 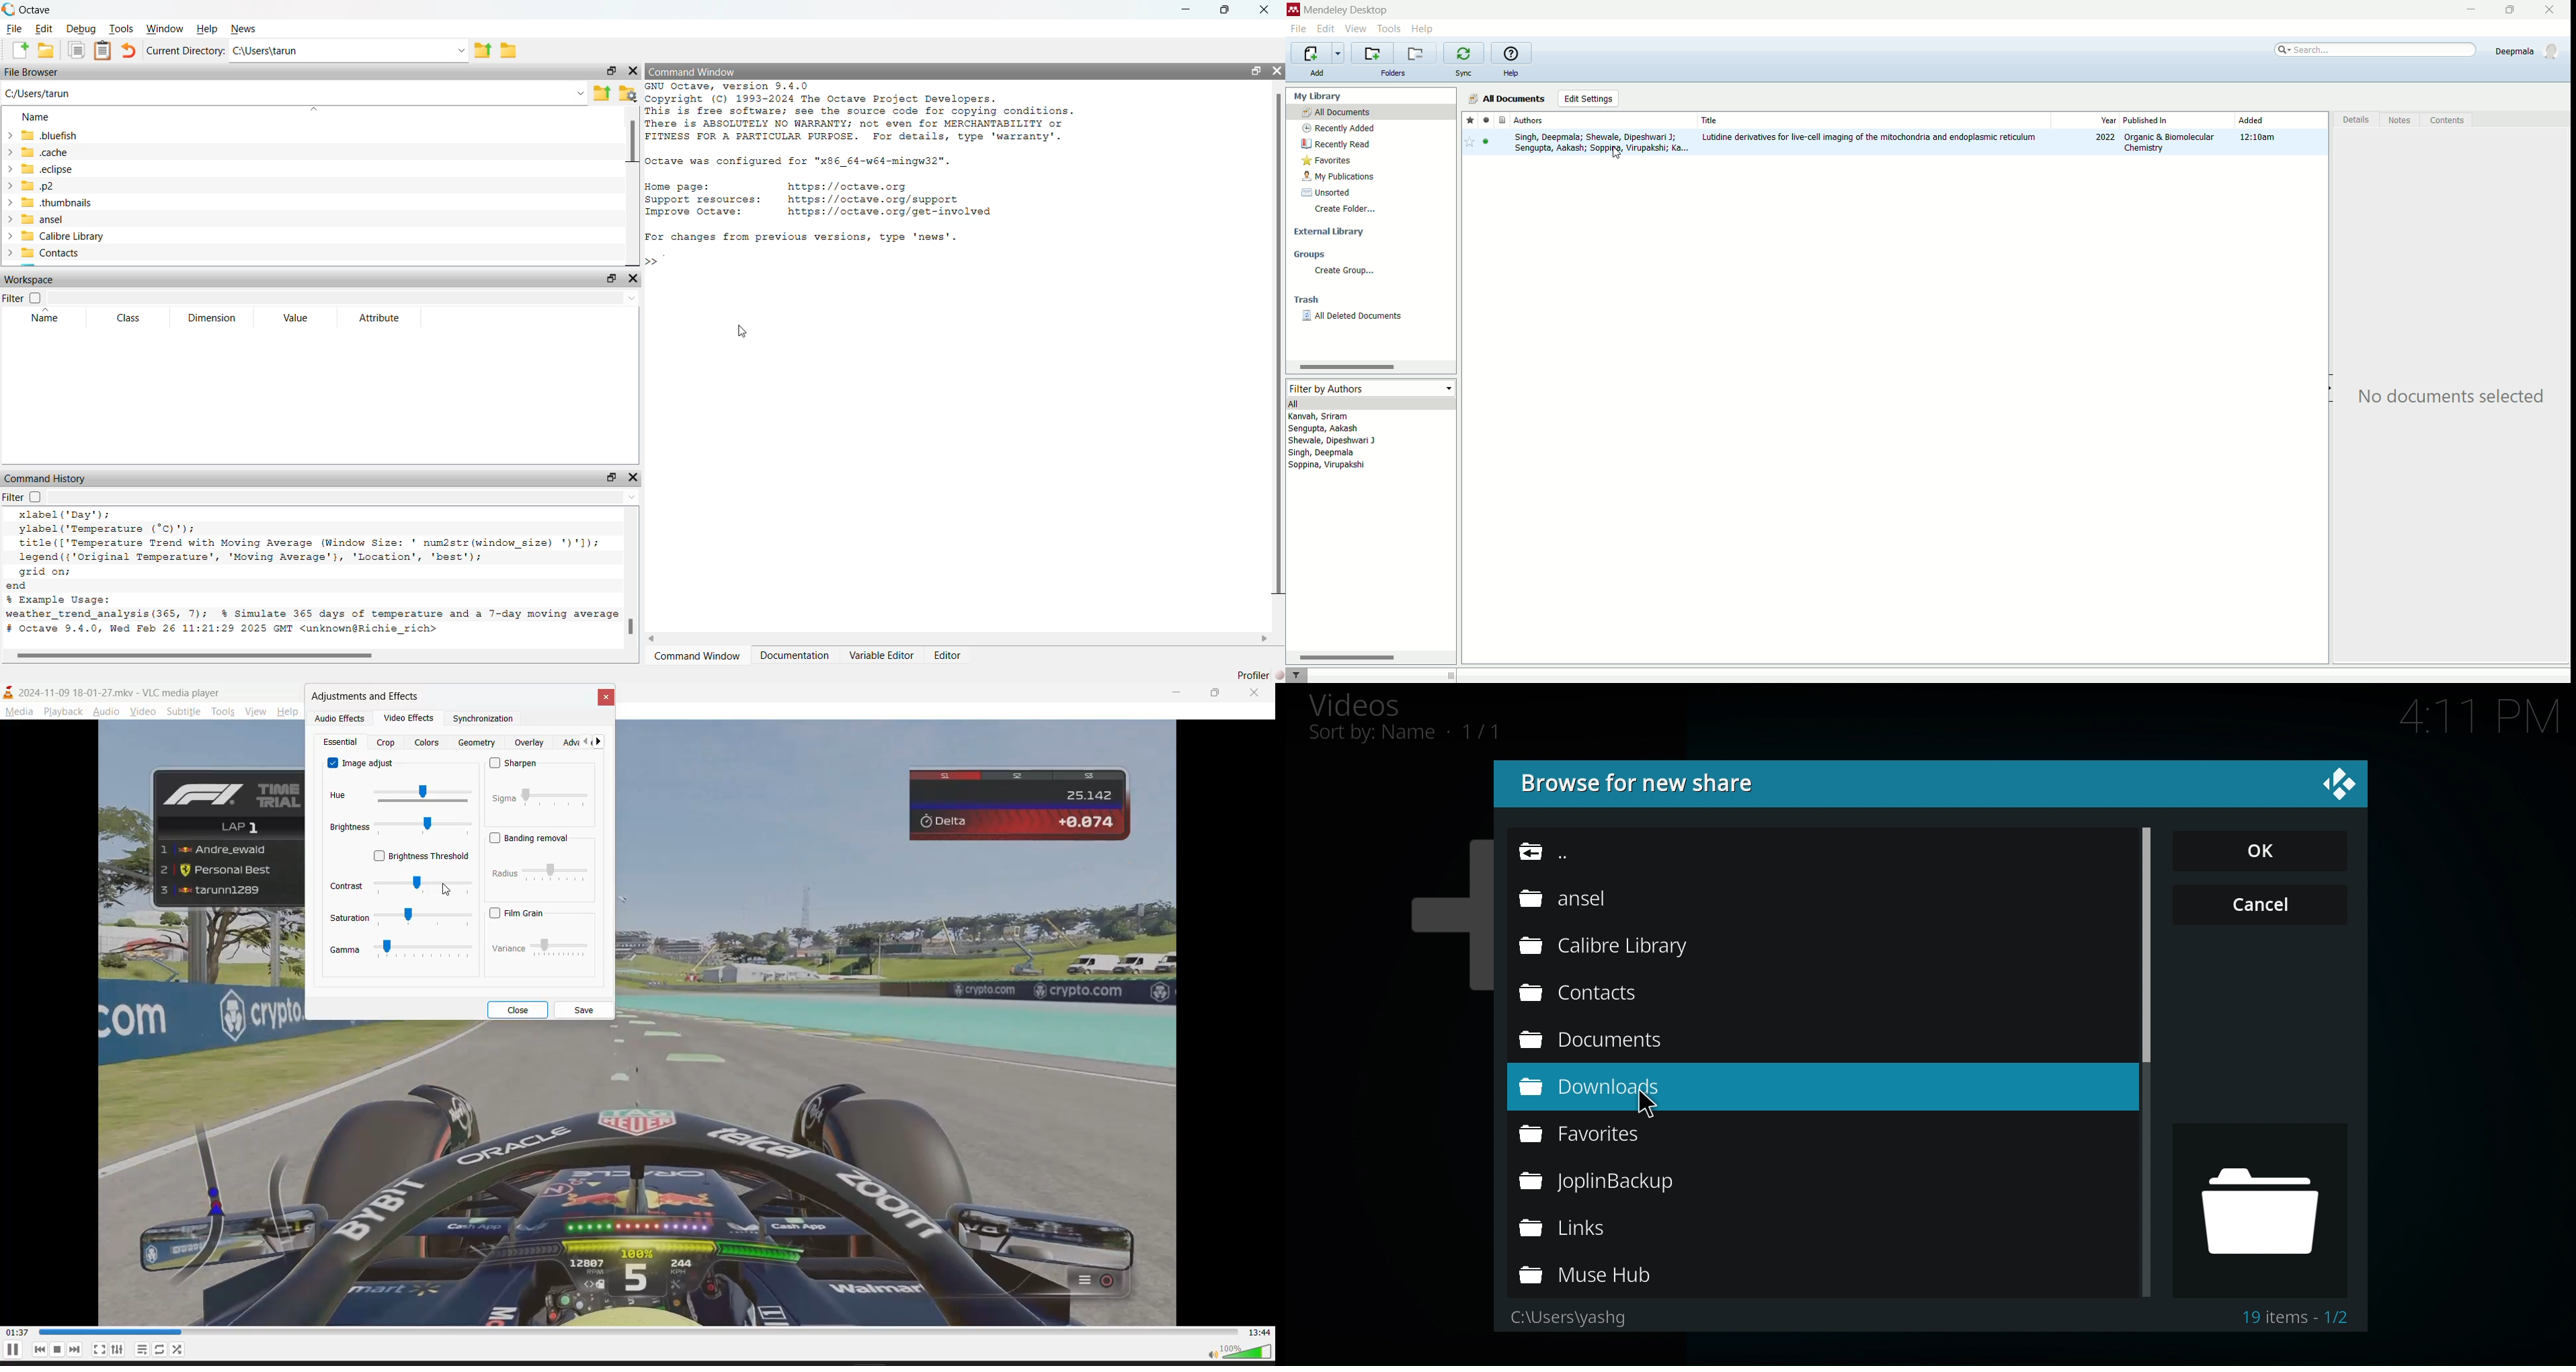 What do you see at coordinates (1587, 98) in the screenshot?
I see `edit settings` at bounding box center [1587, 98].